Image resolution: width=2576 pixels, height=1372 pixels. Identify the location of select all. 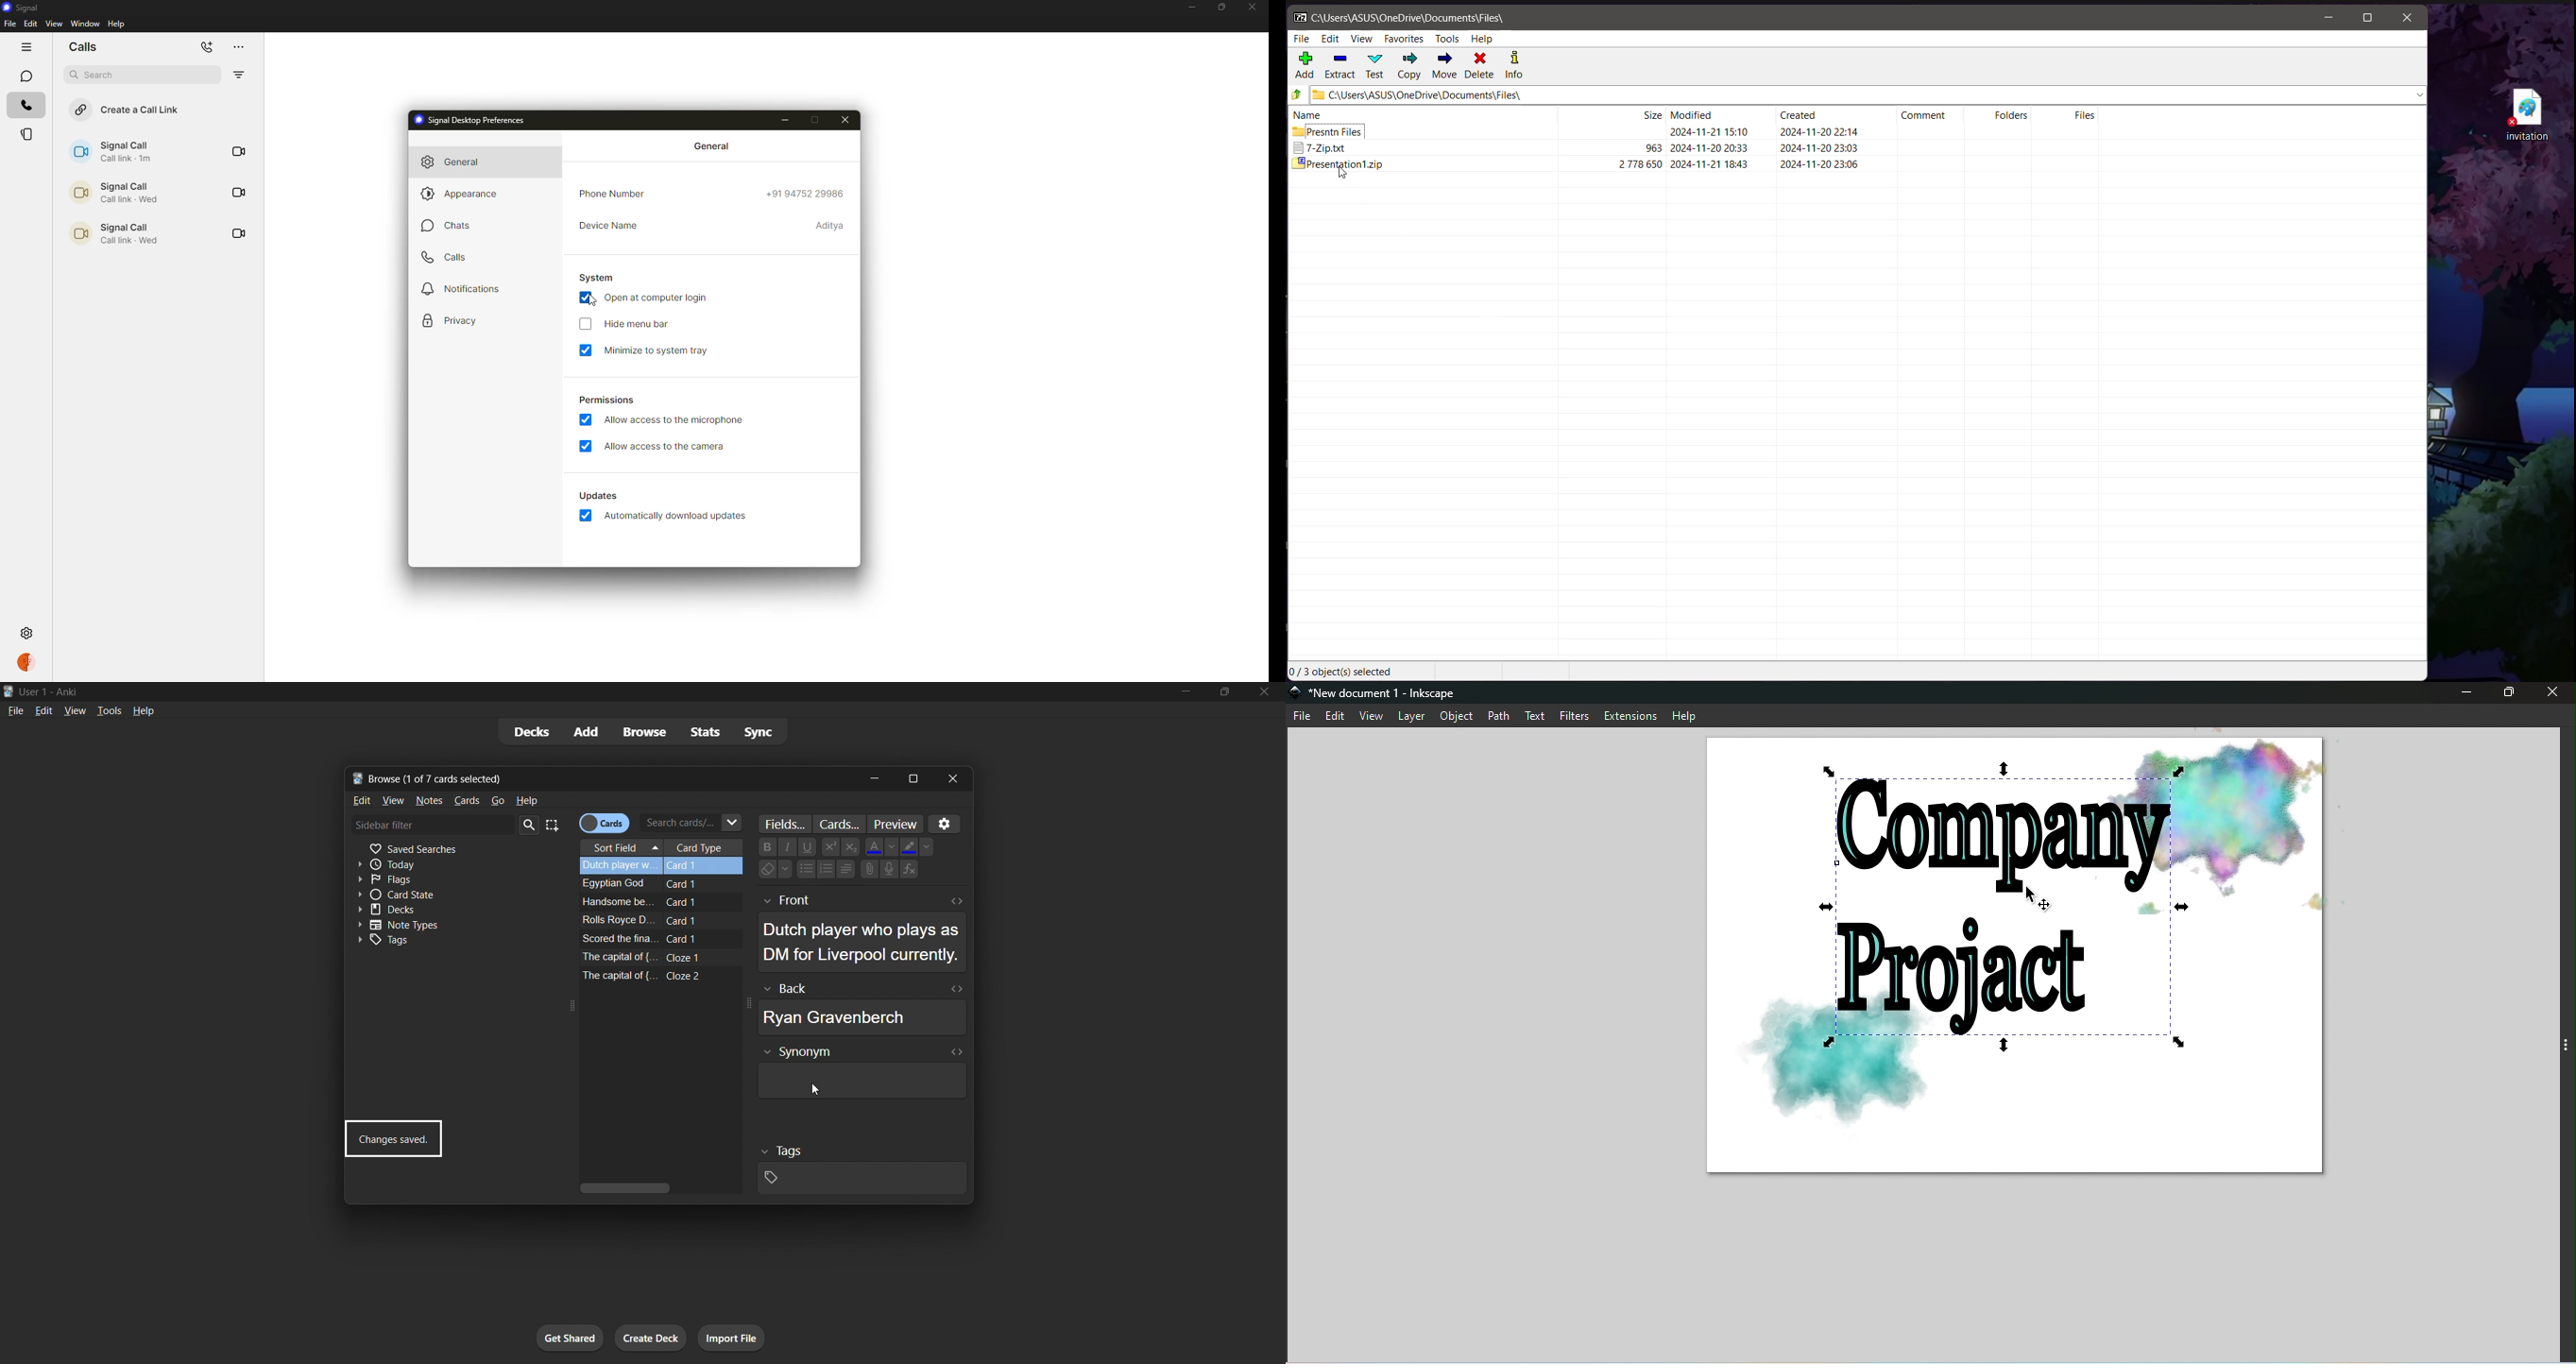
(553, 826).